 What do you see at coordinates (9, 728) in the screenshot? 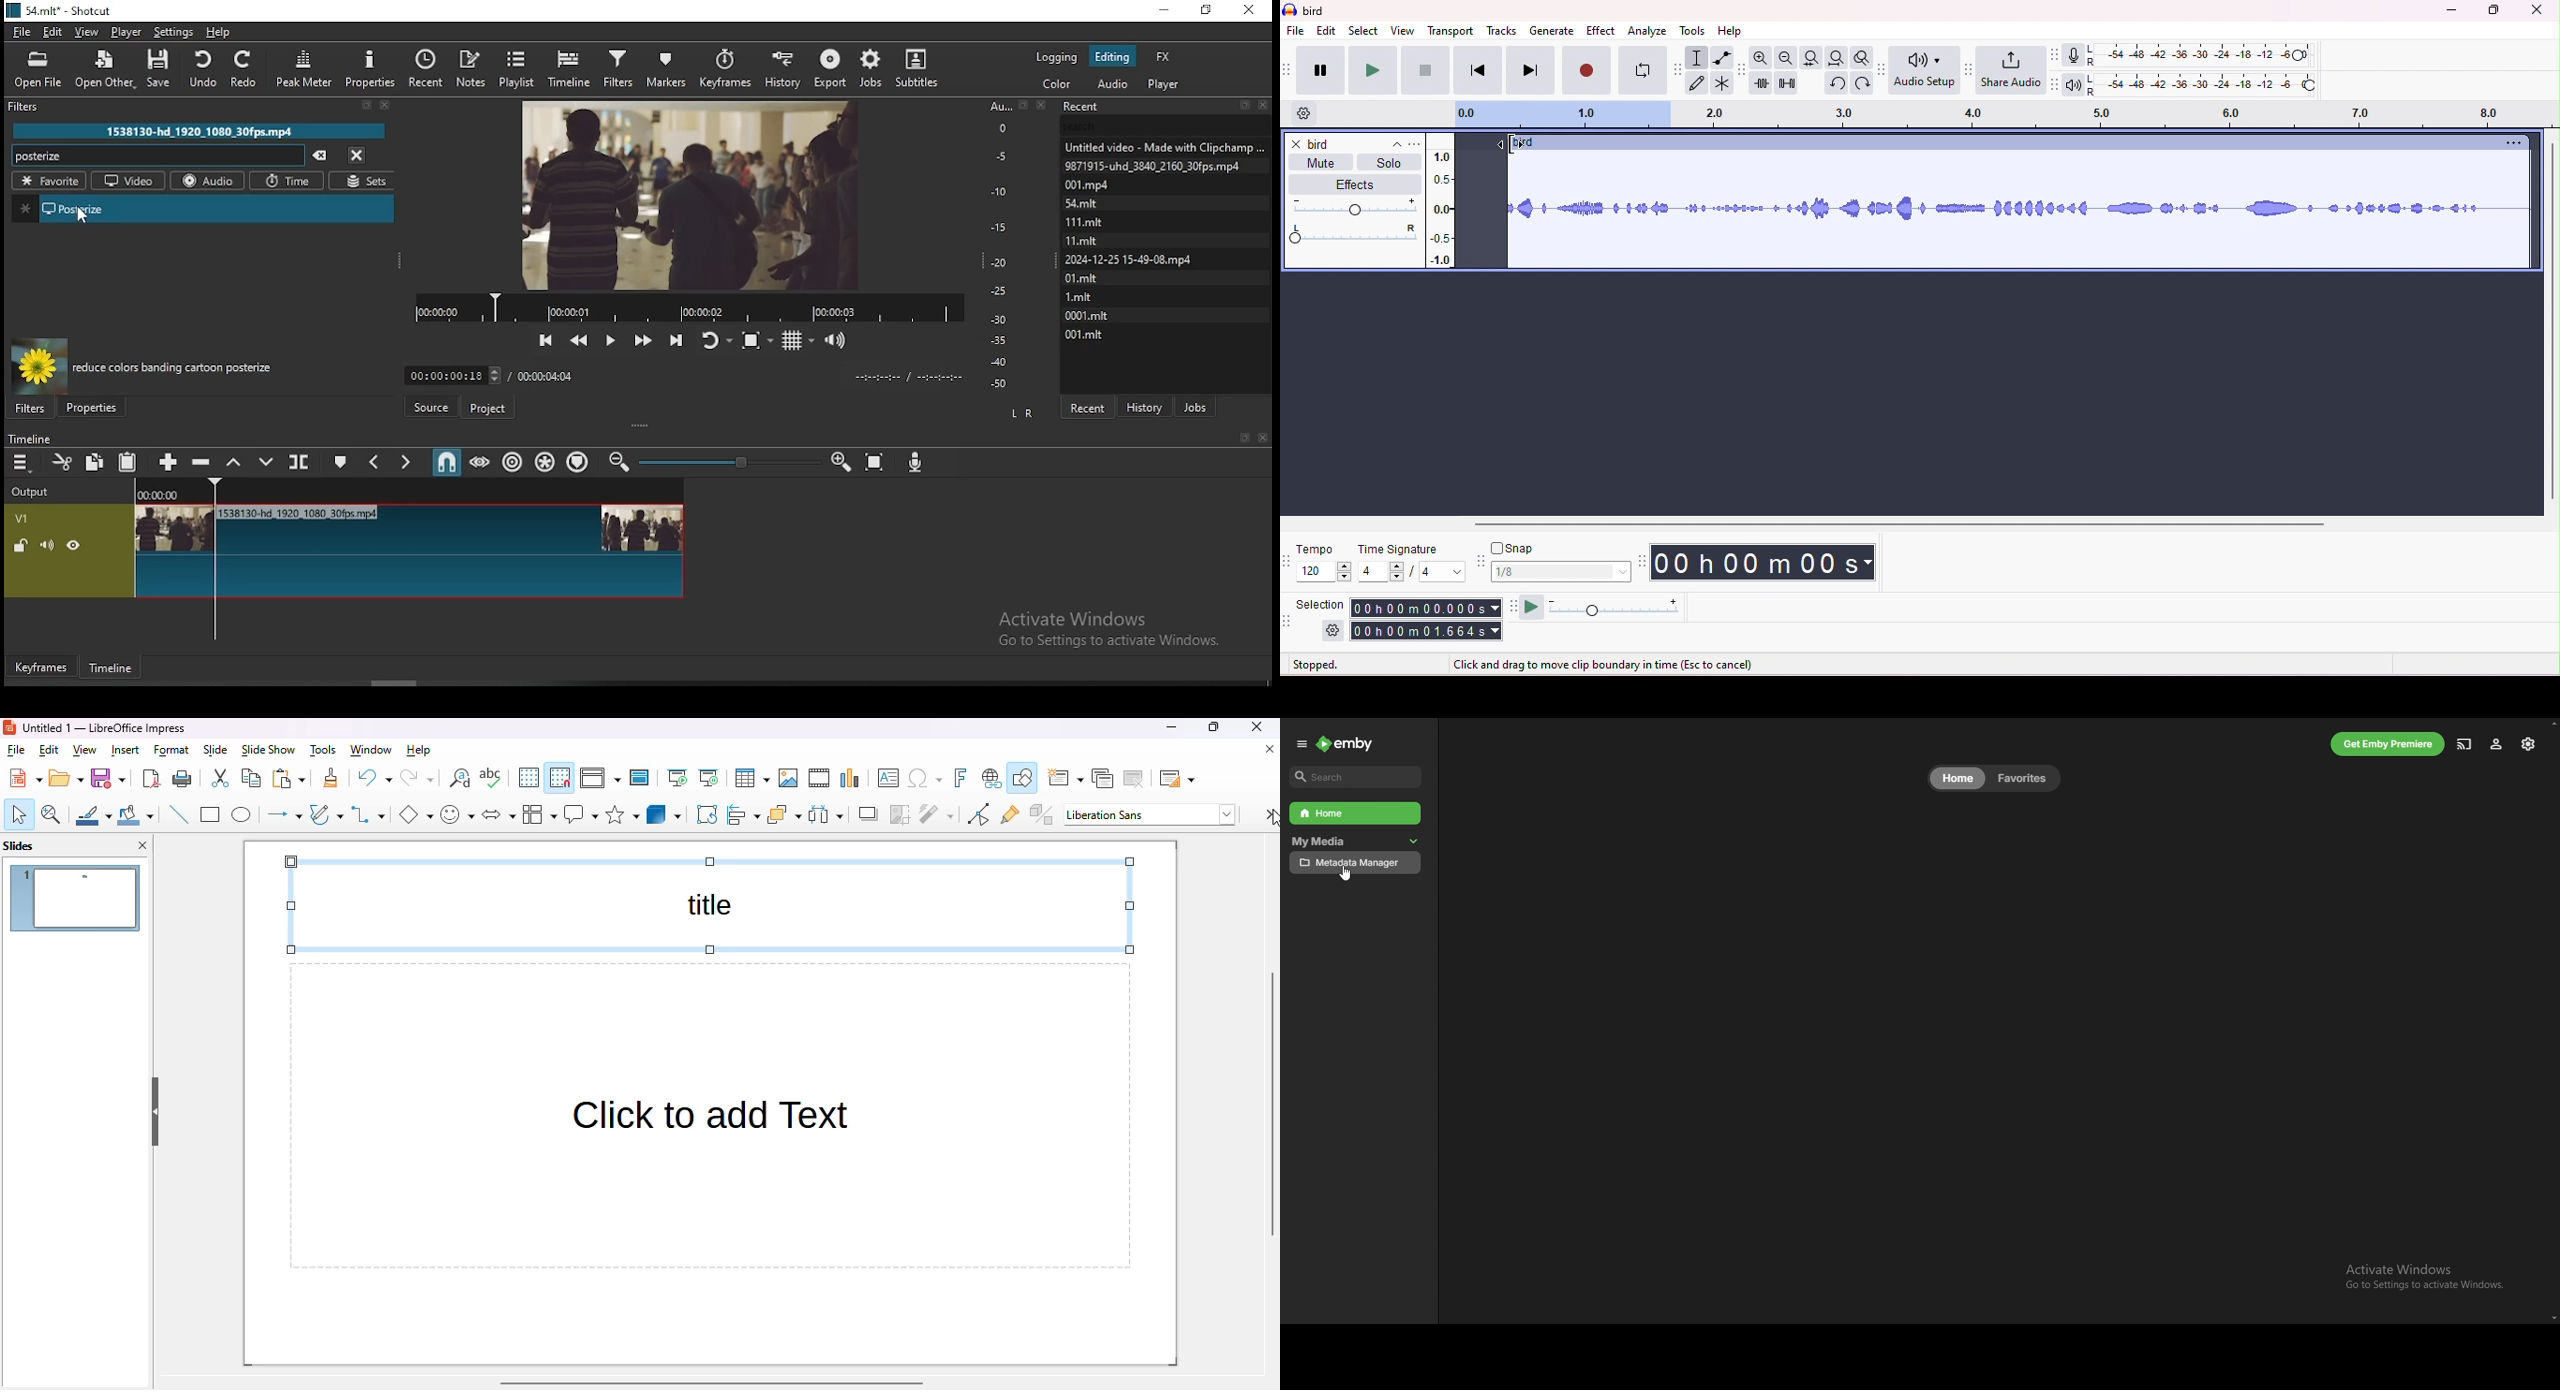
I see `logo` at bounding box center [9, 728].